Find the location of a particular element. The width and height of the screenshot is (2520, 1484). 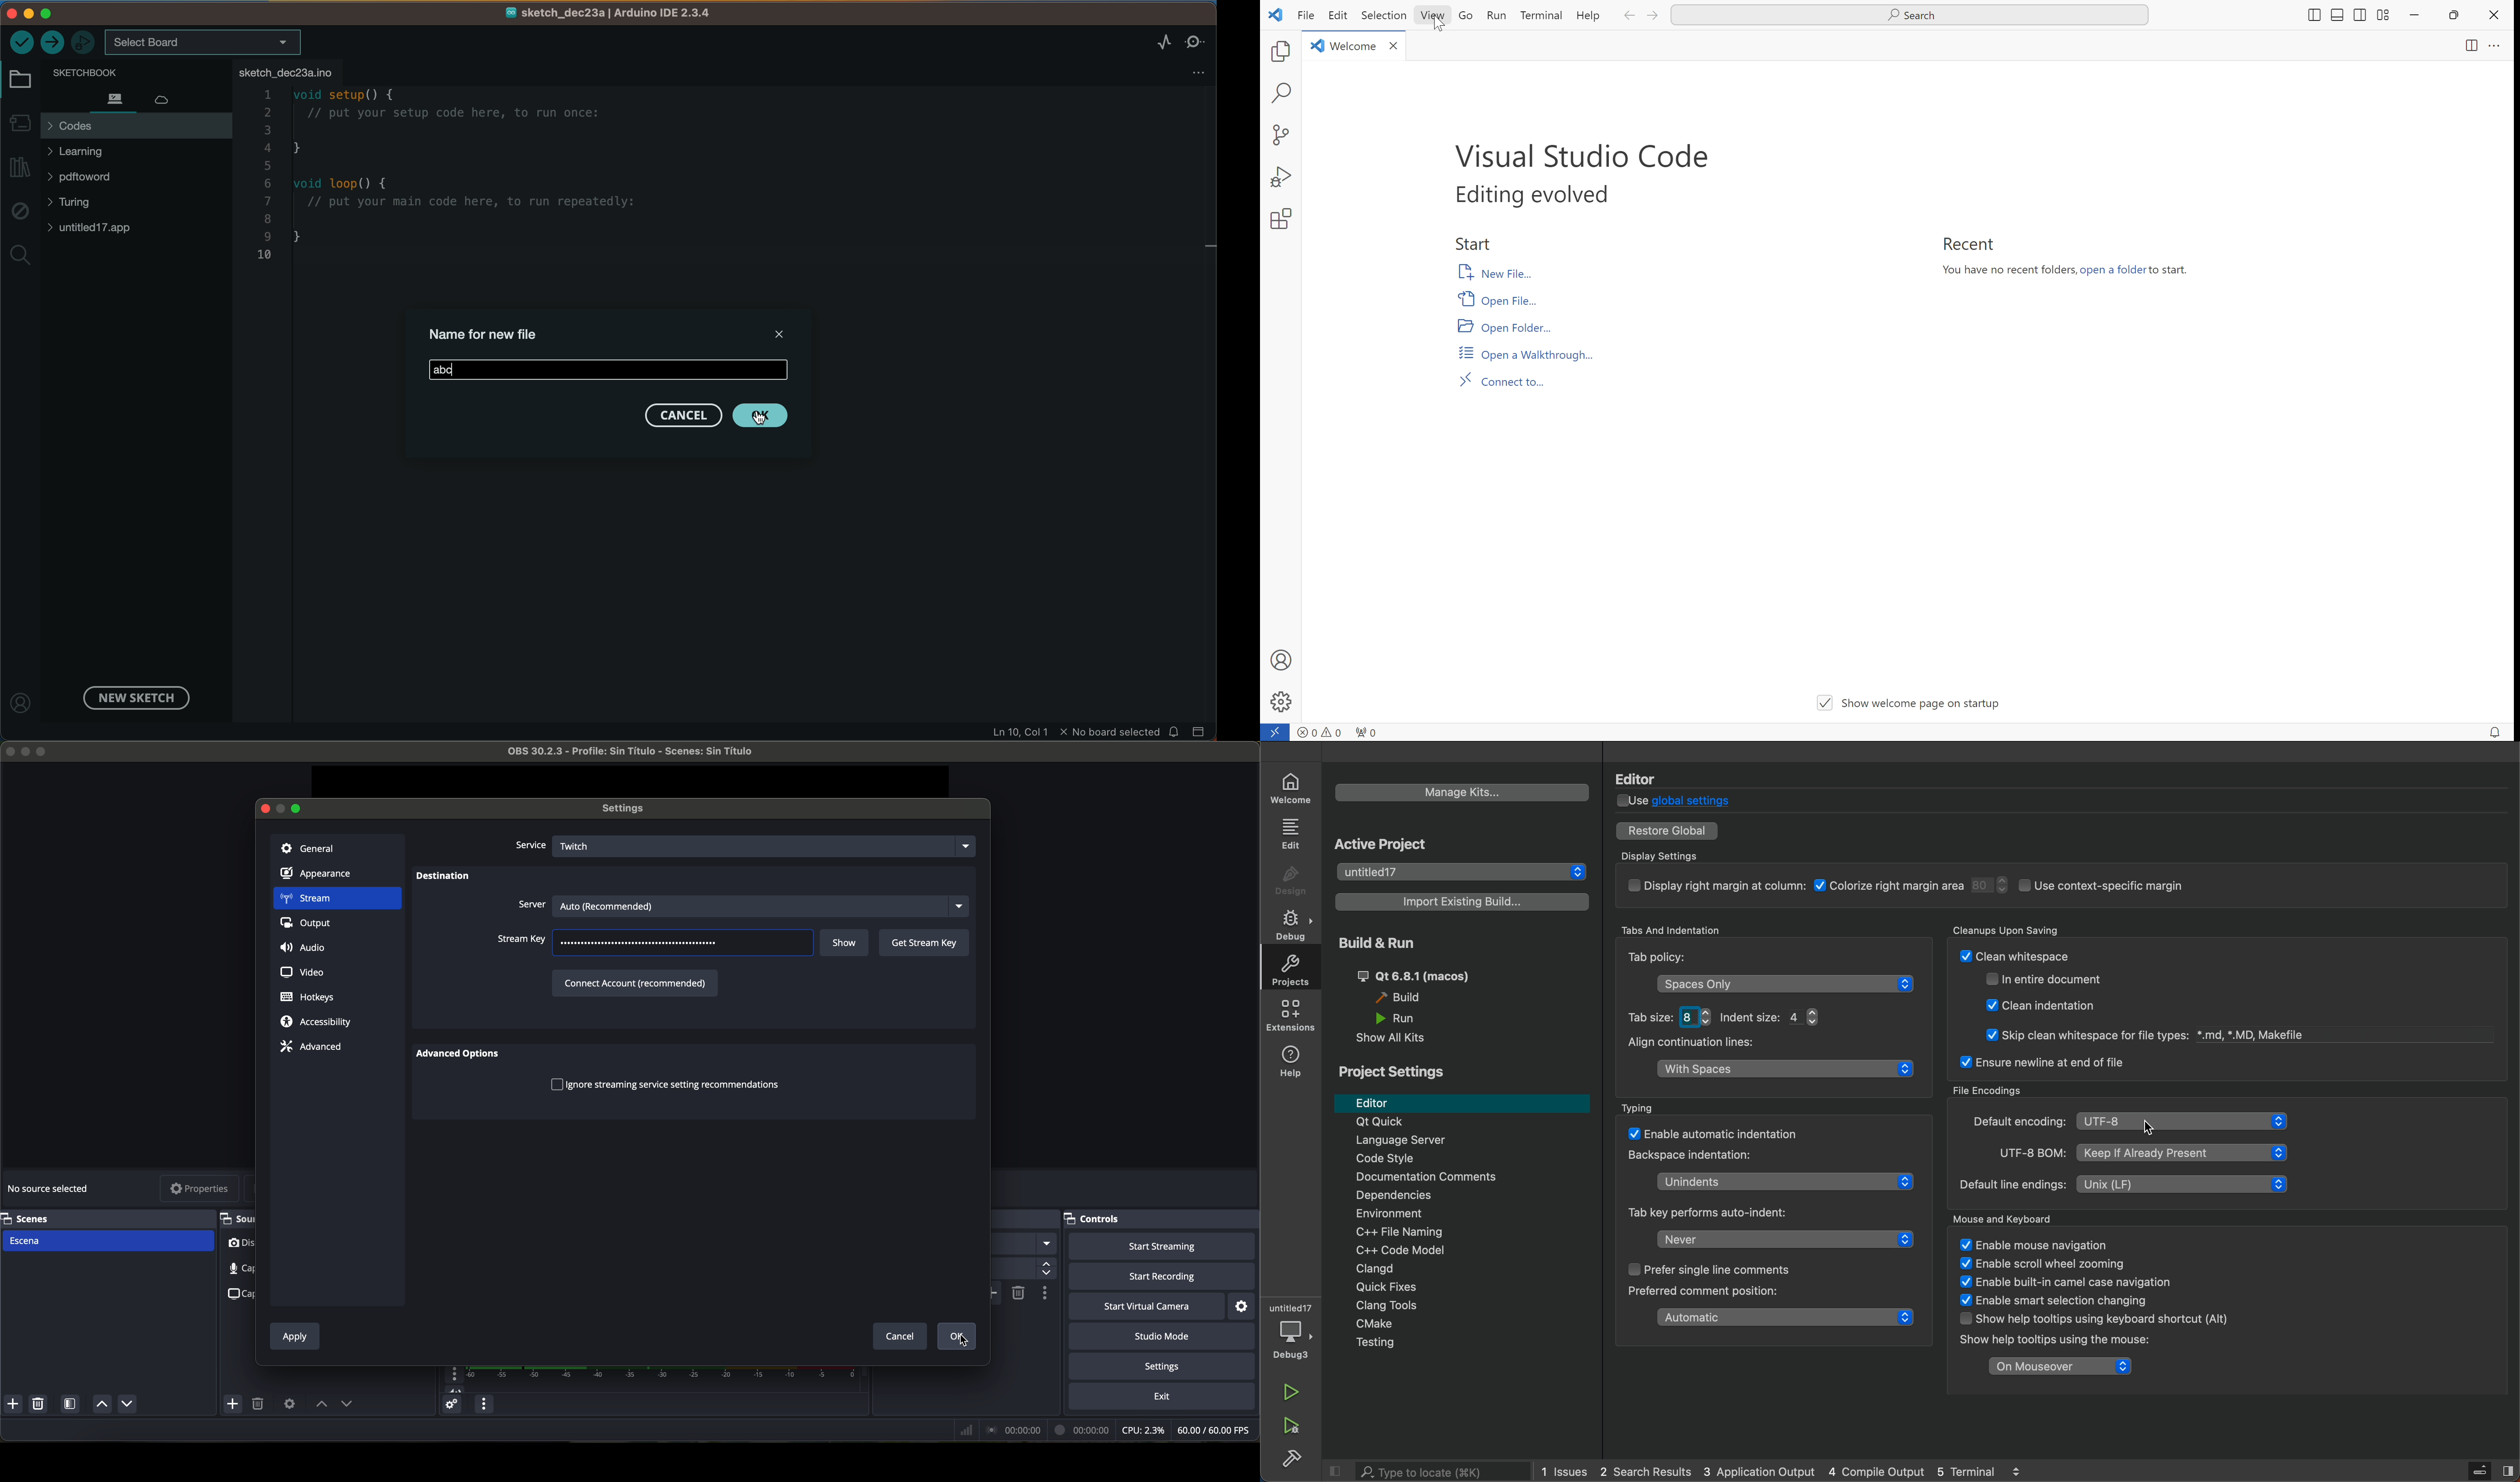

move source down is located at coordinates (346, 1405).